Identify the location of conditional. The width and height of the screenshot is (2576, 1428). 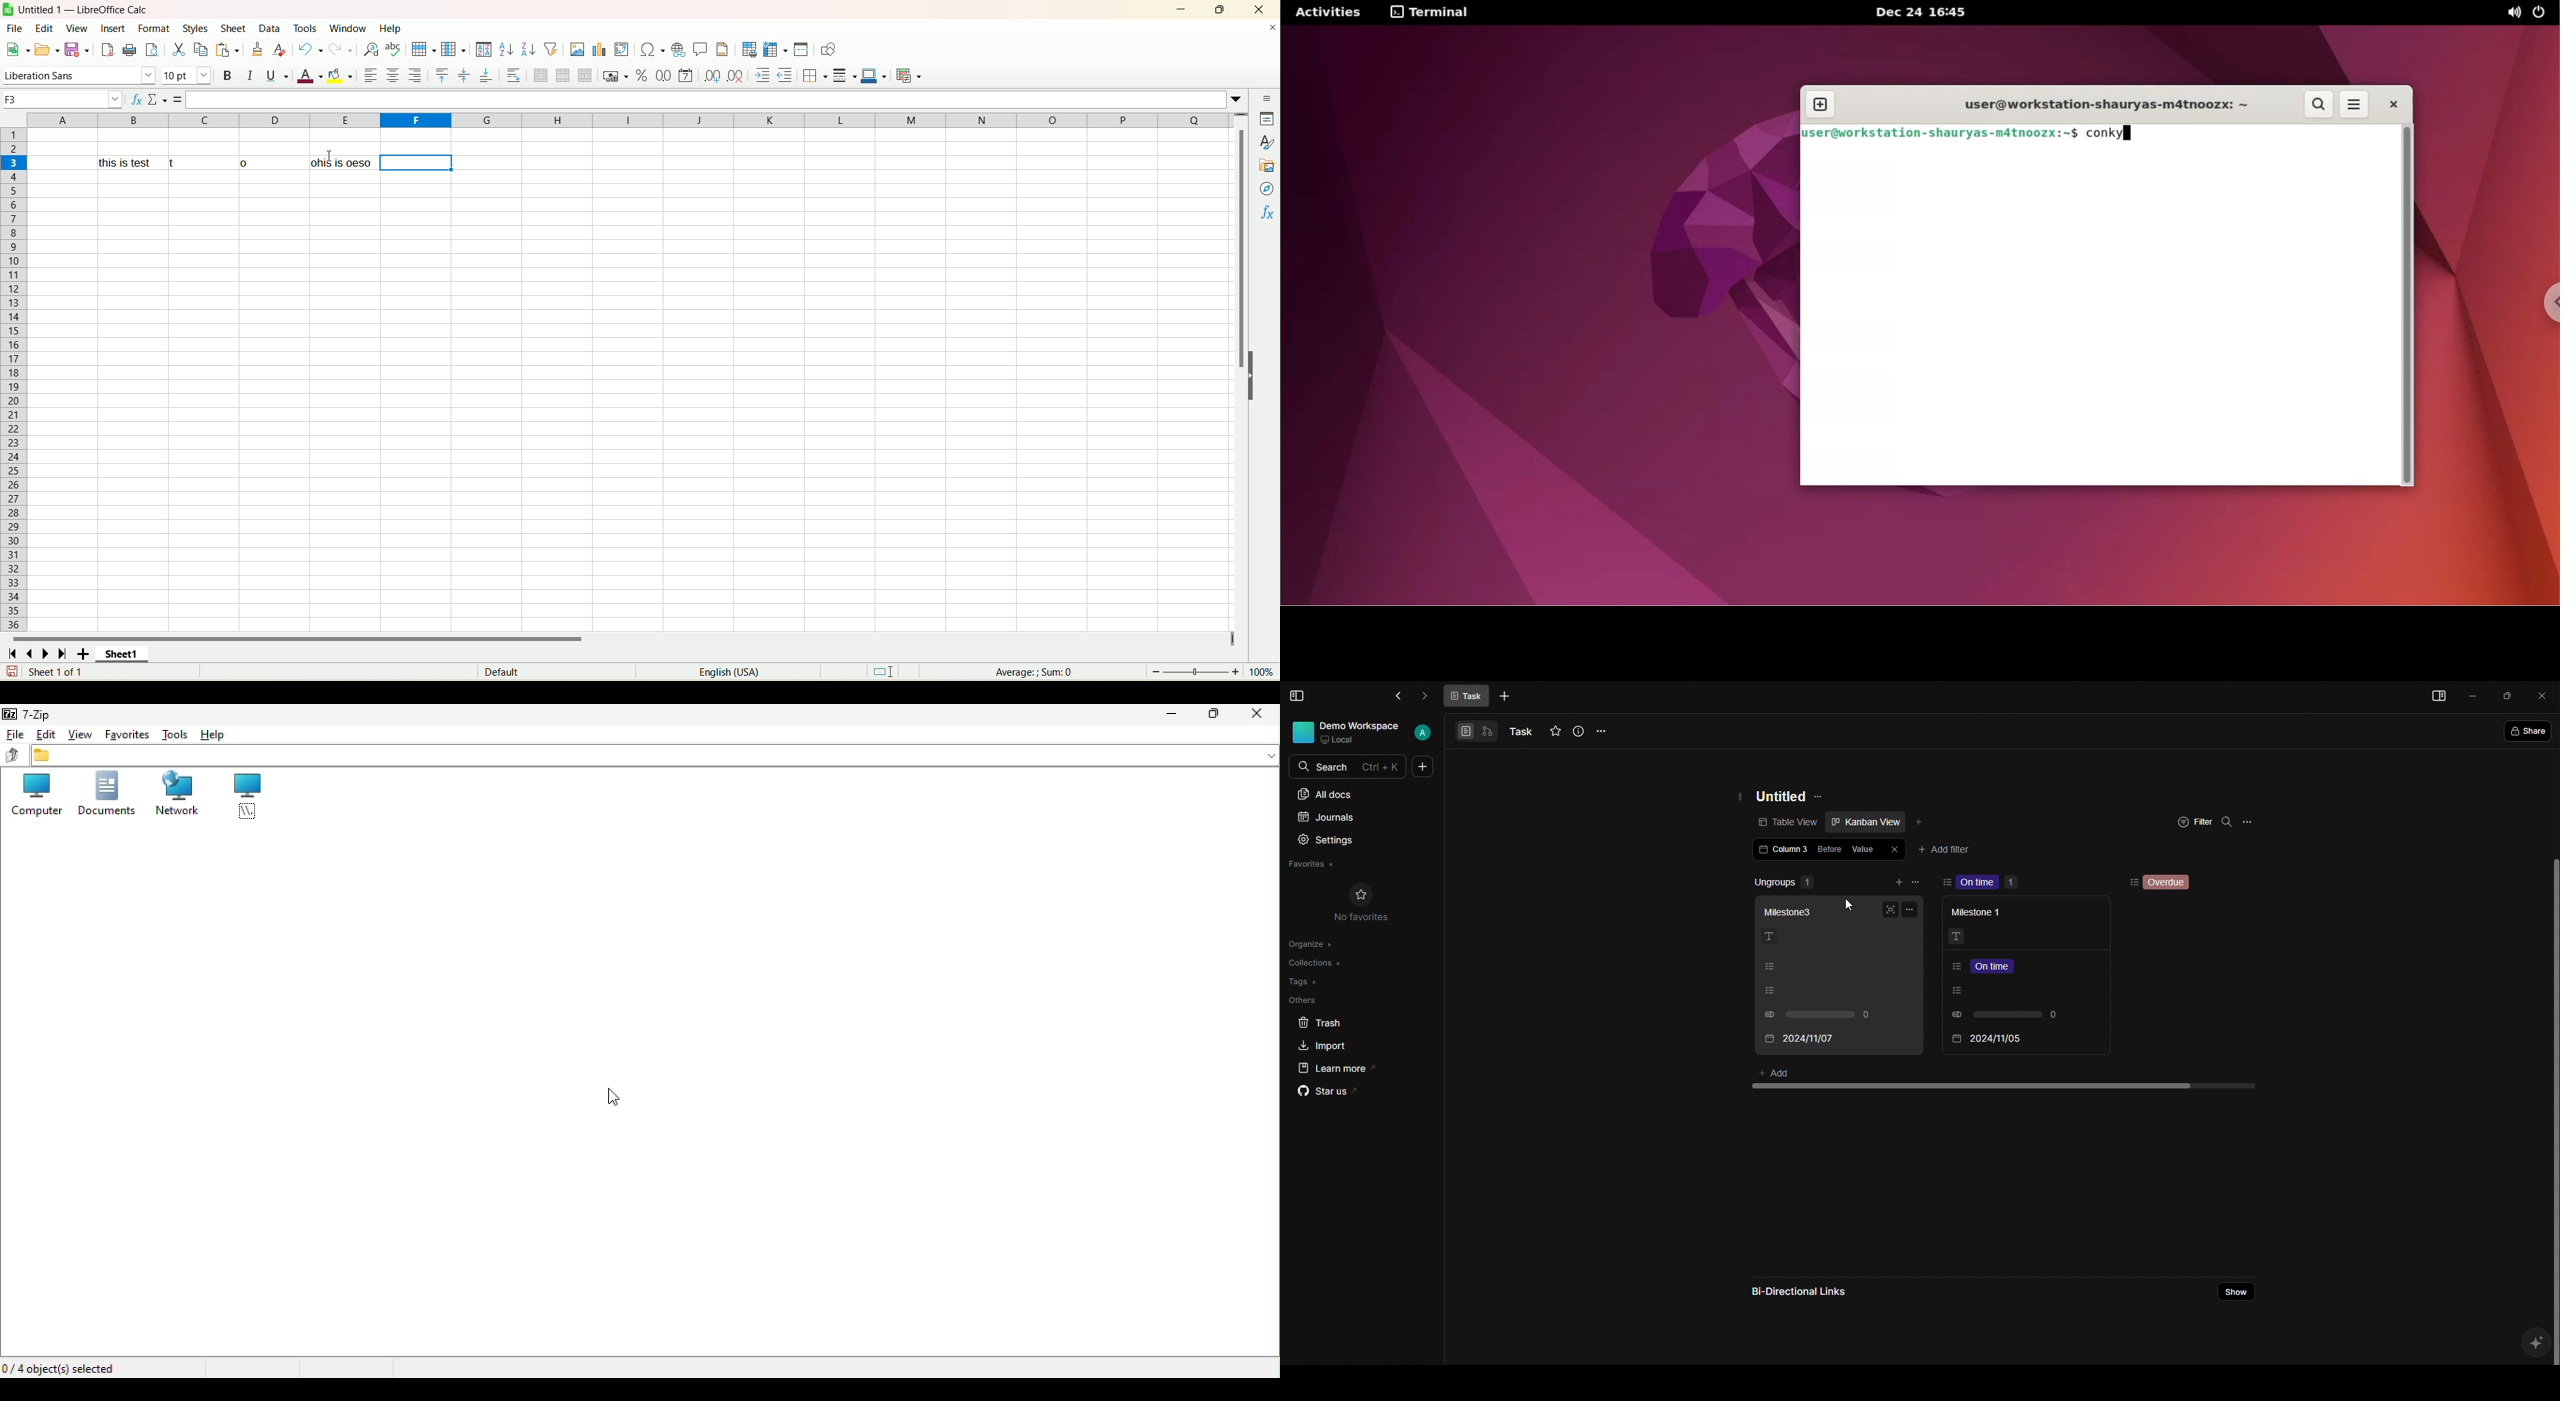
(910, 76).